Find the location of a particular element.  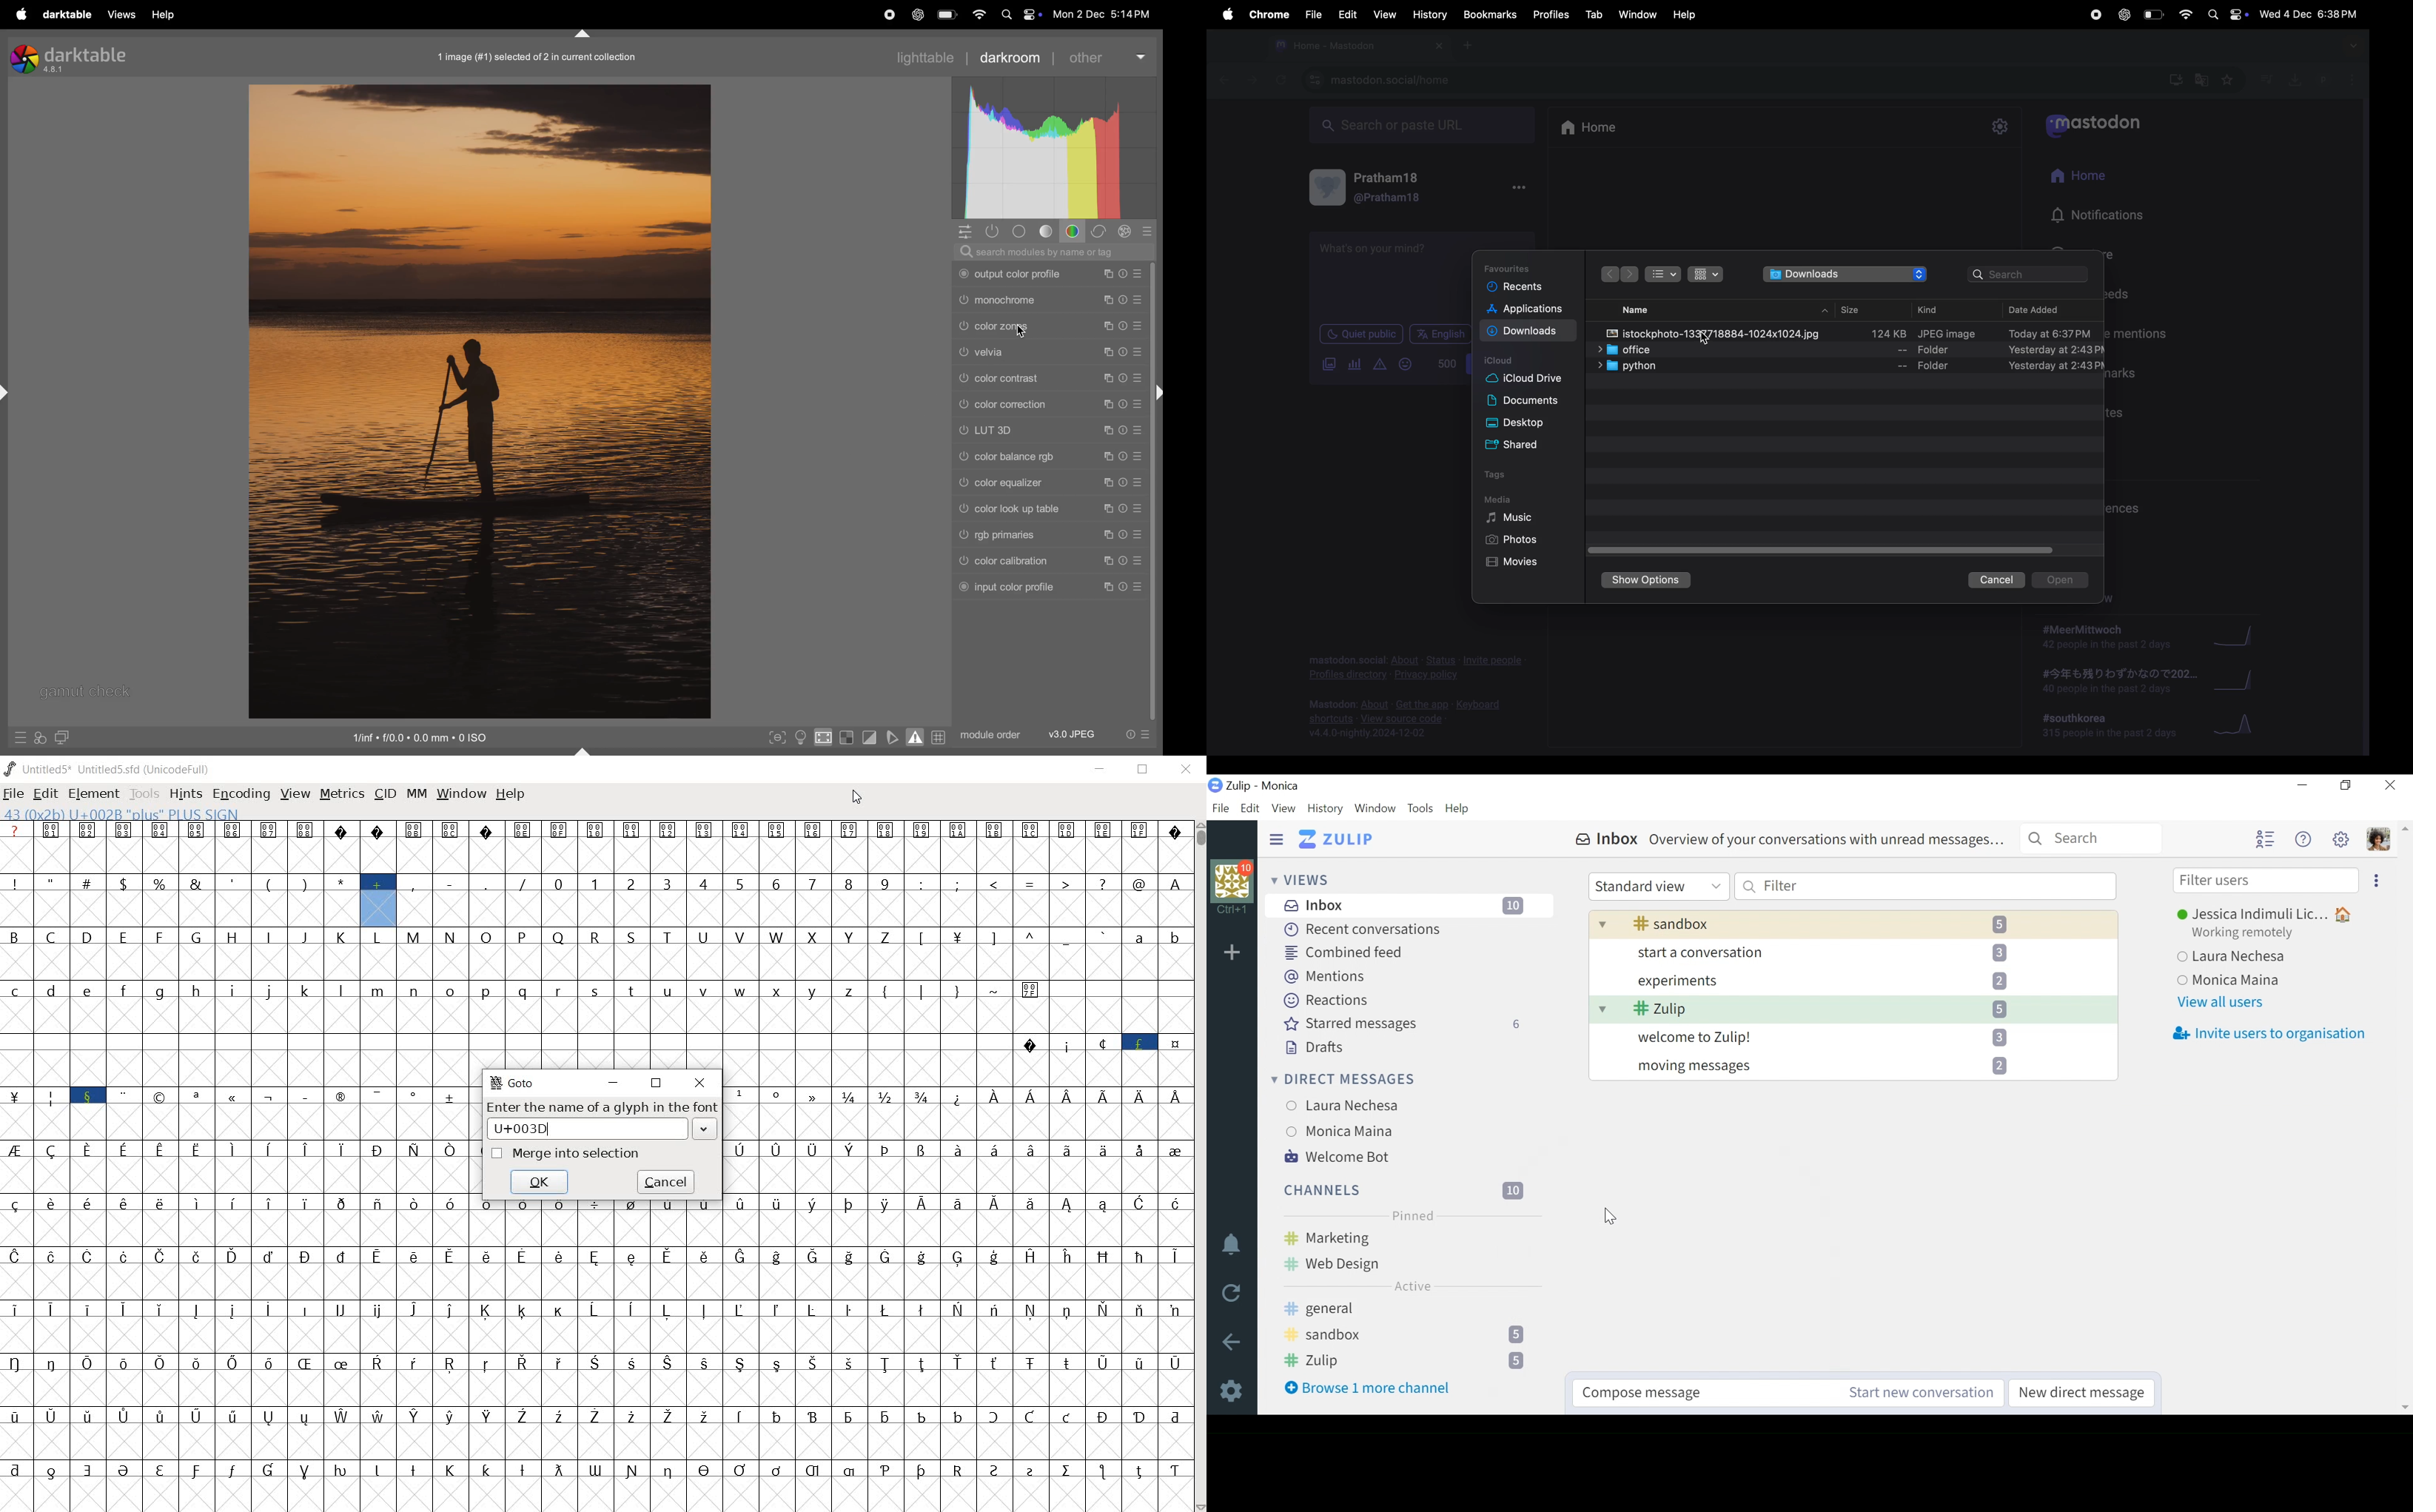

Copy is located at coordinates (1107, 588).